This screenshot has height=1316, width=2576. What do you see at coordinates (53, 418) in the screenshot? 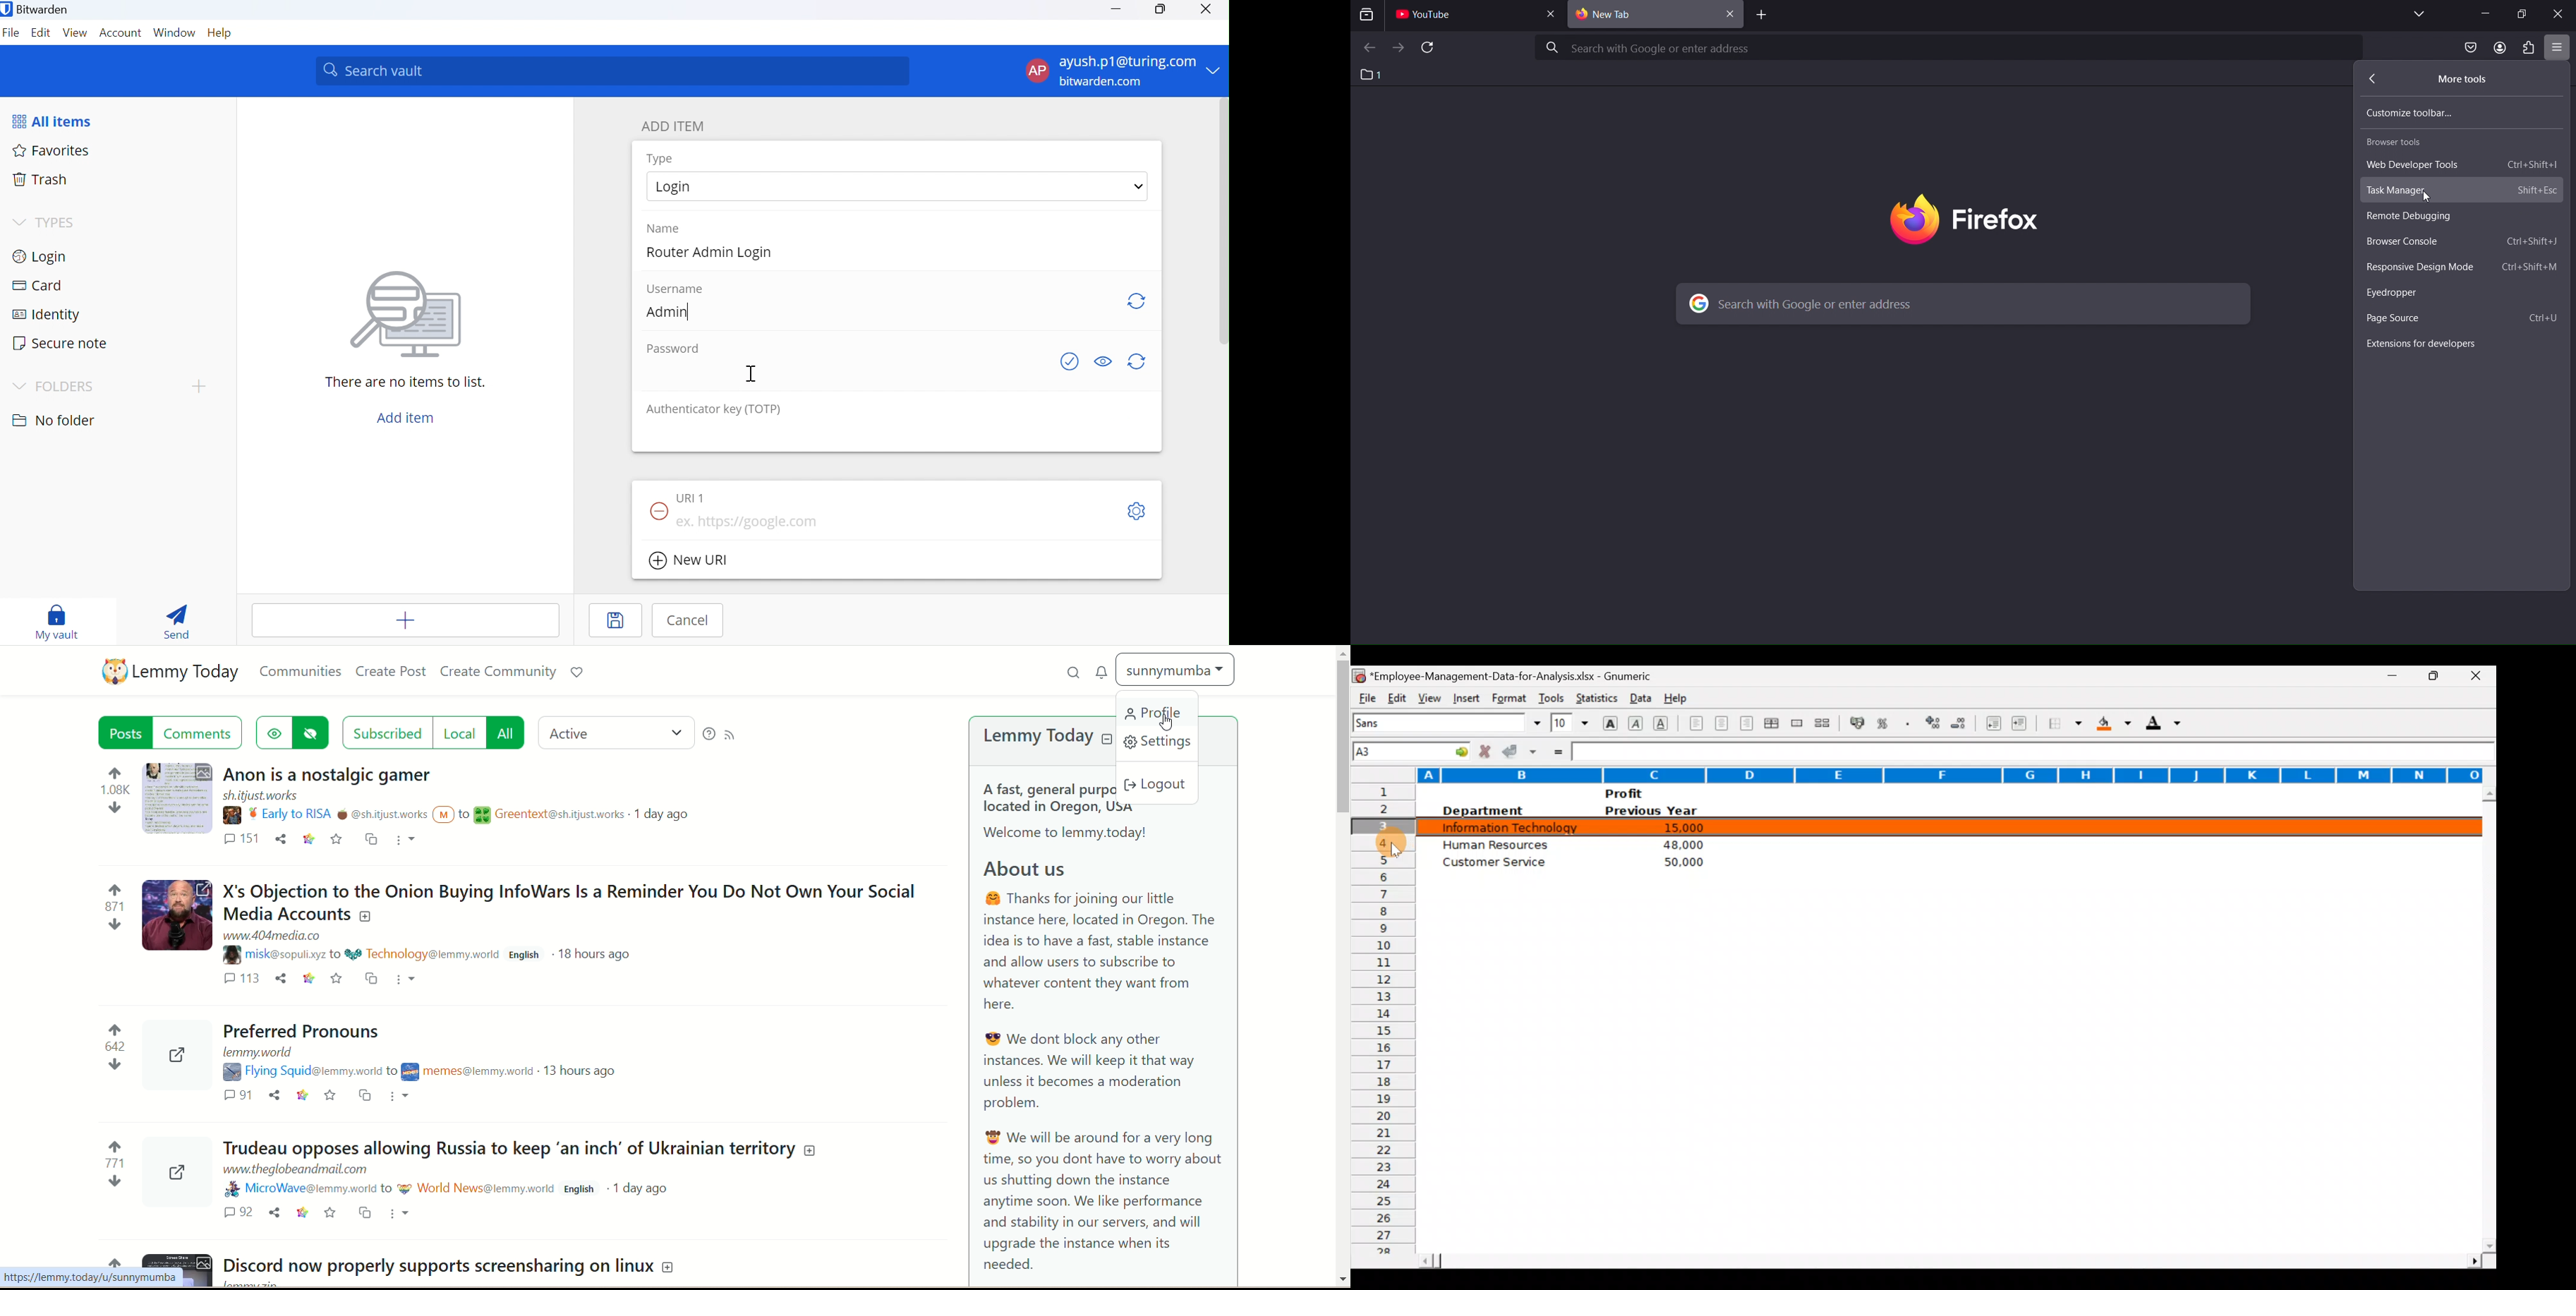
I see `No folder` at bounding box center [53, 418].